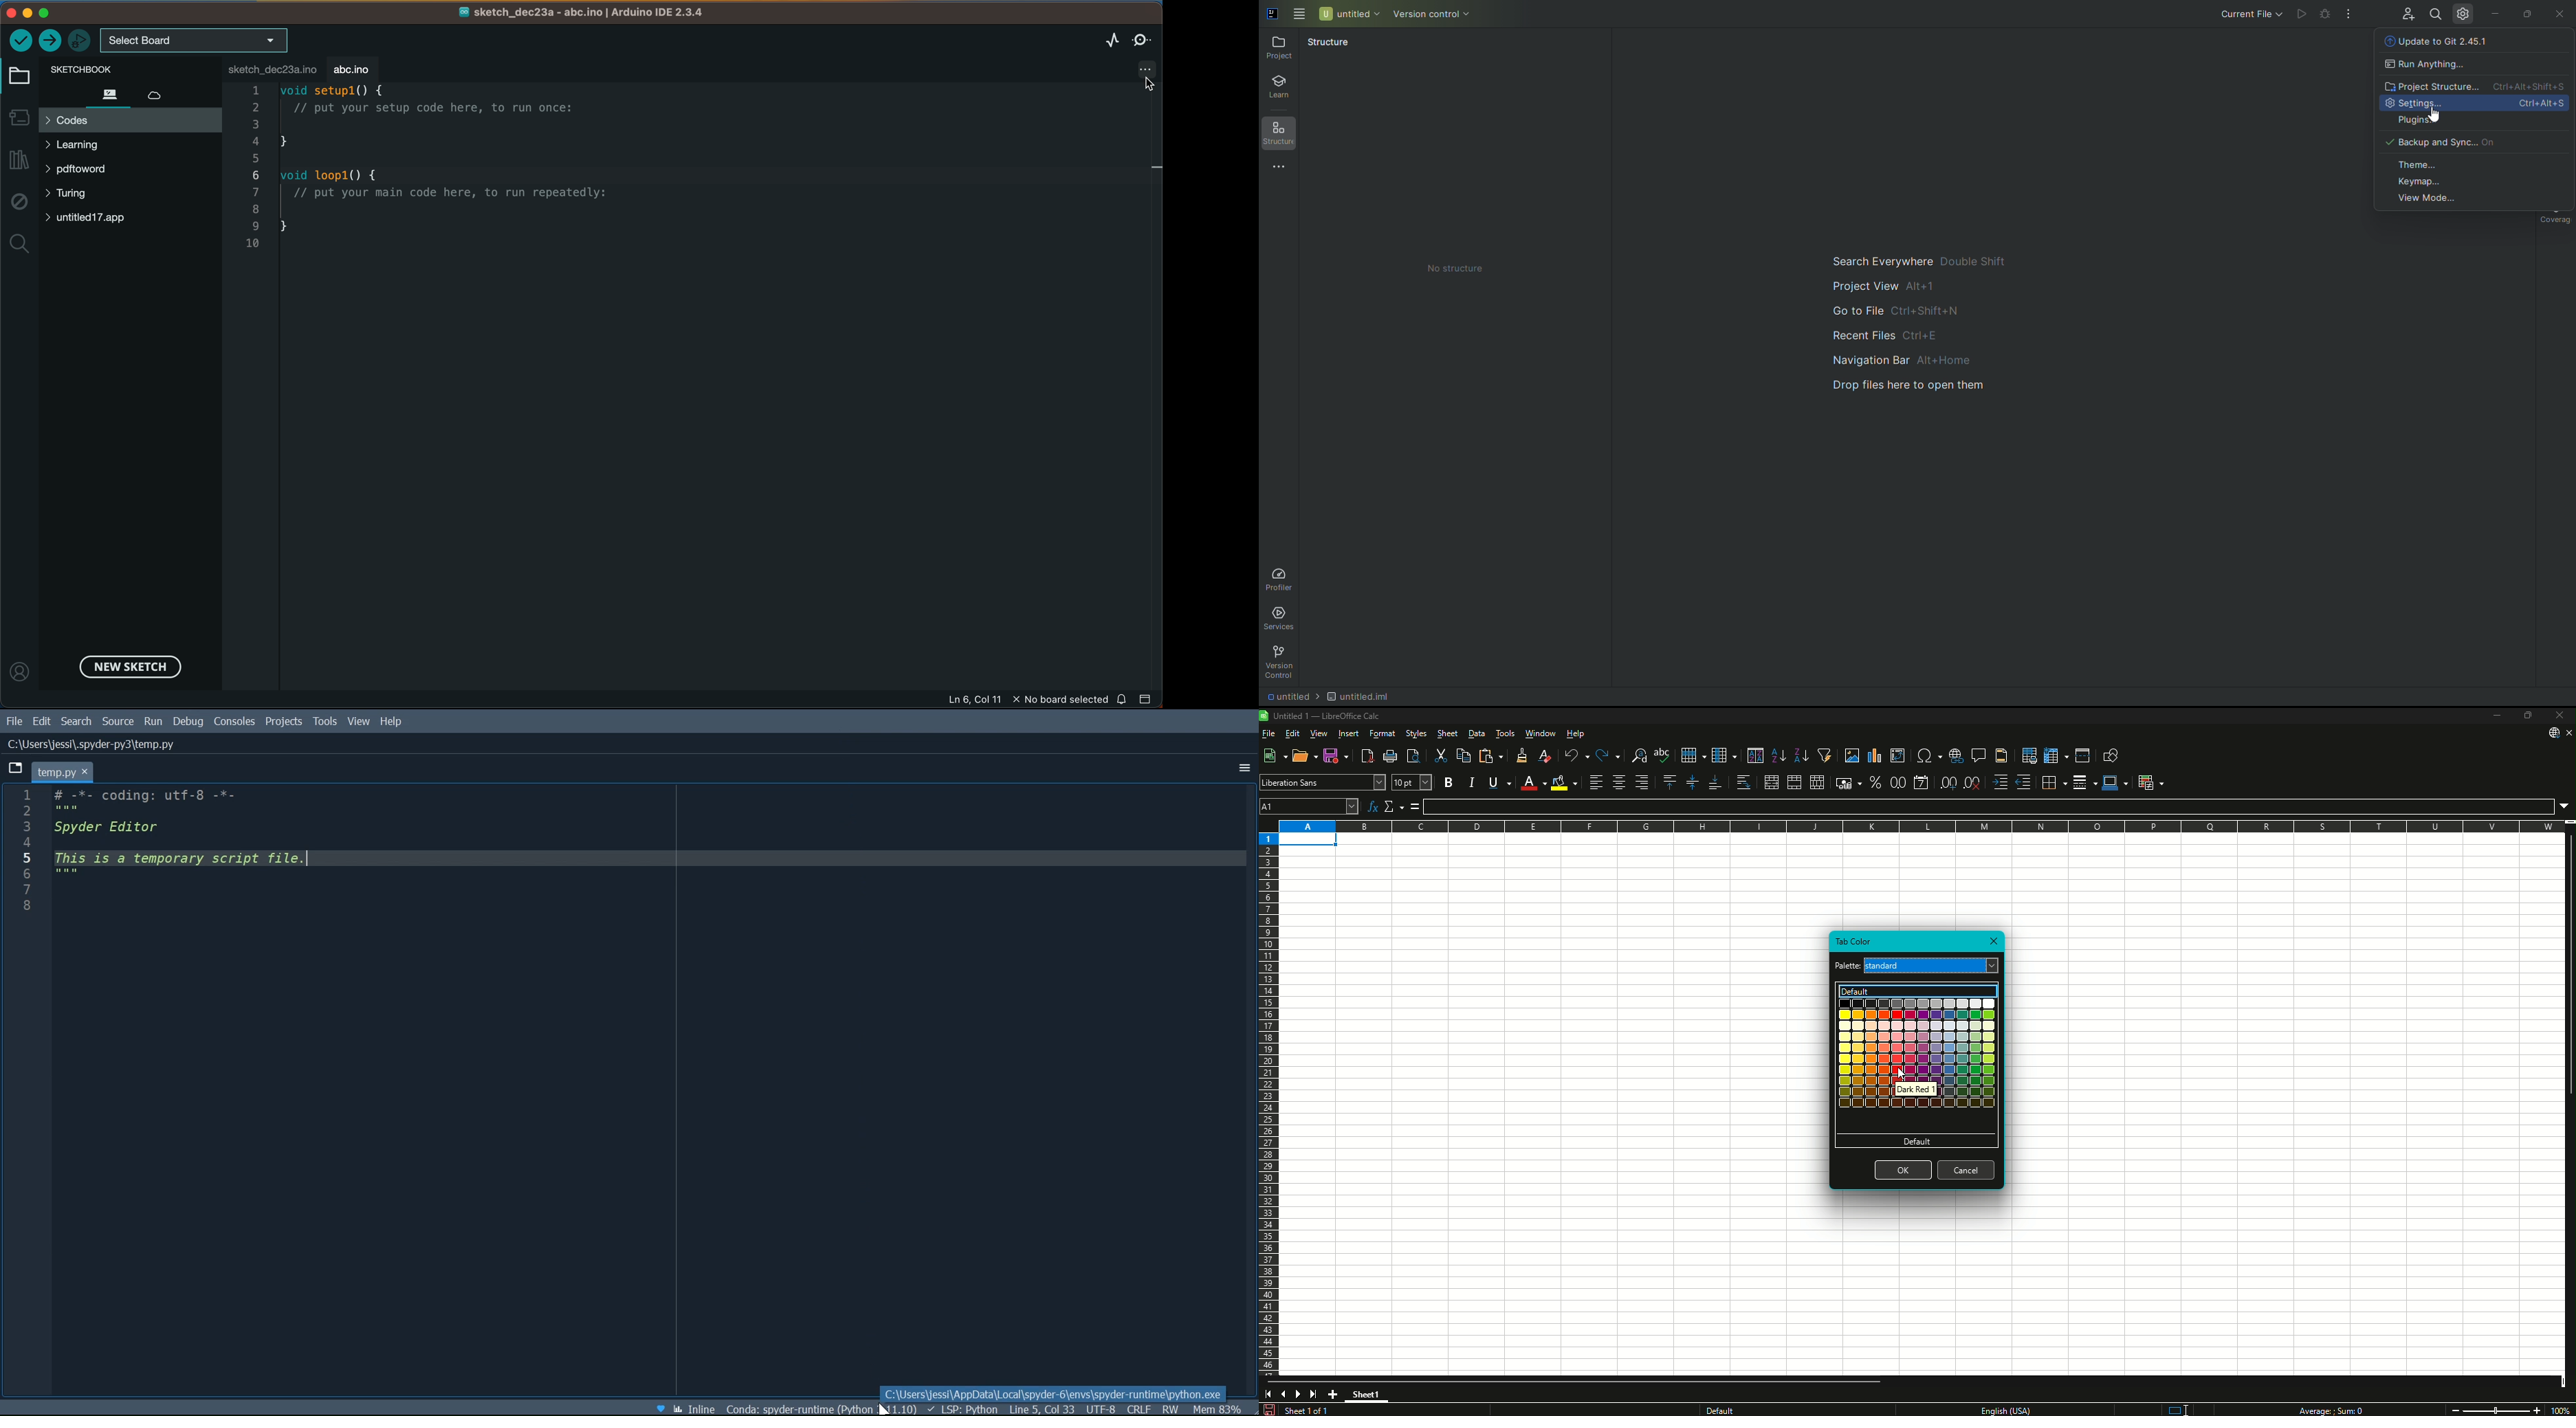 The height and width of the screenshot is (1428, 2576). I want to click on Redo, so click(1609, 755).